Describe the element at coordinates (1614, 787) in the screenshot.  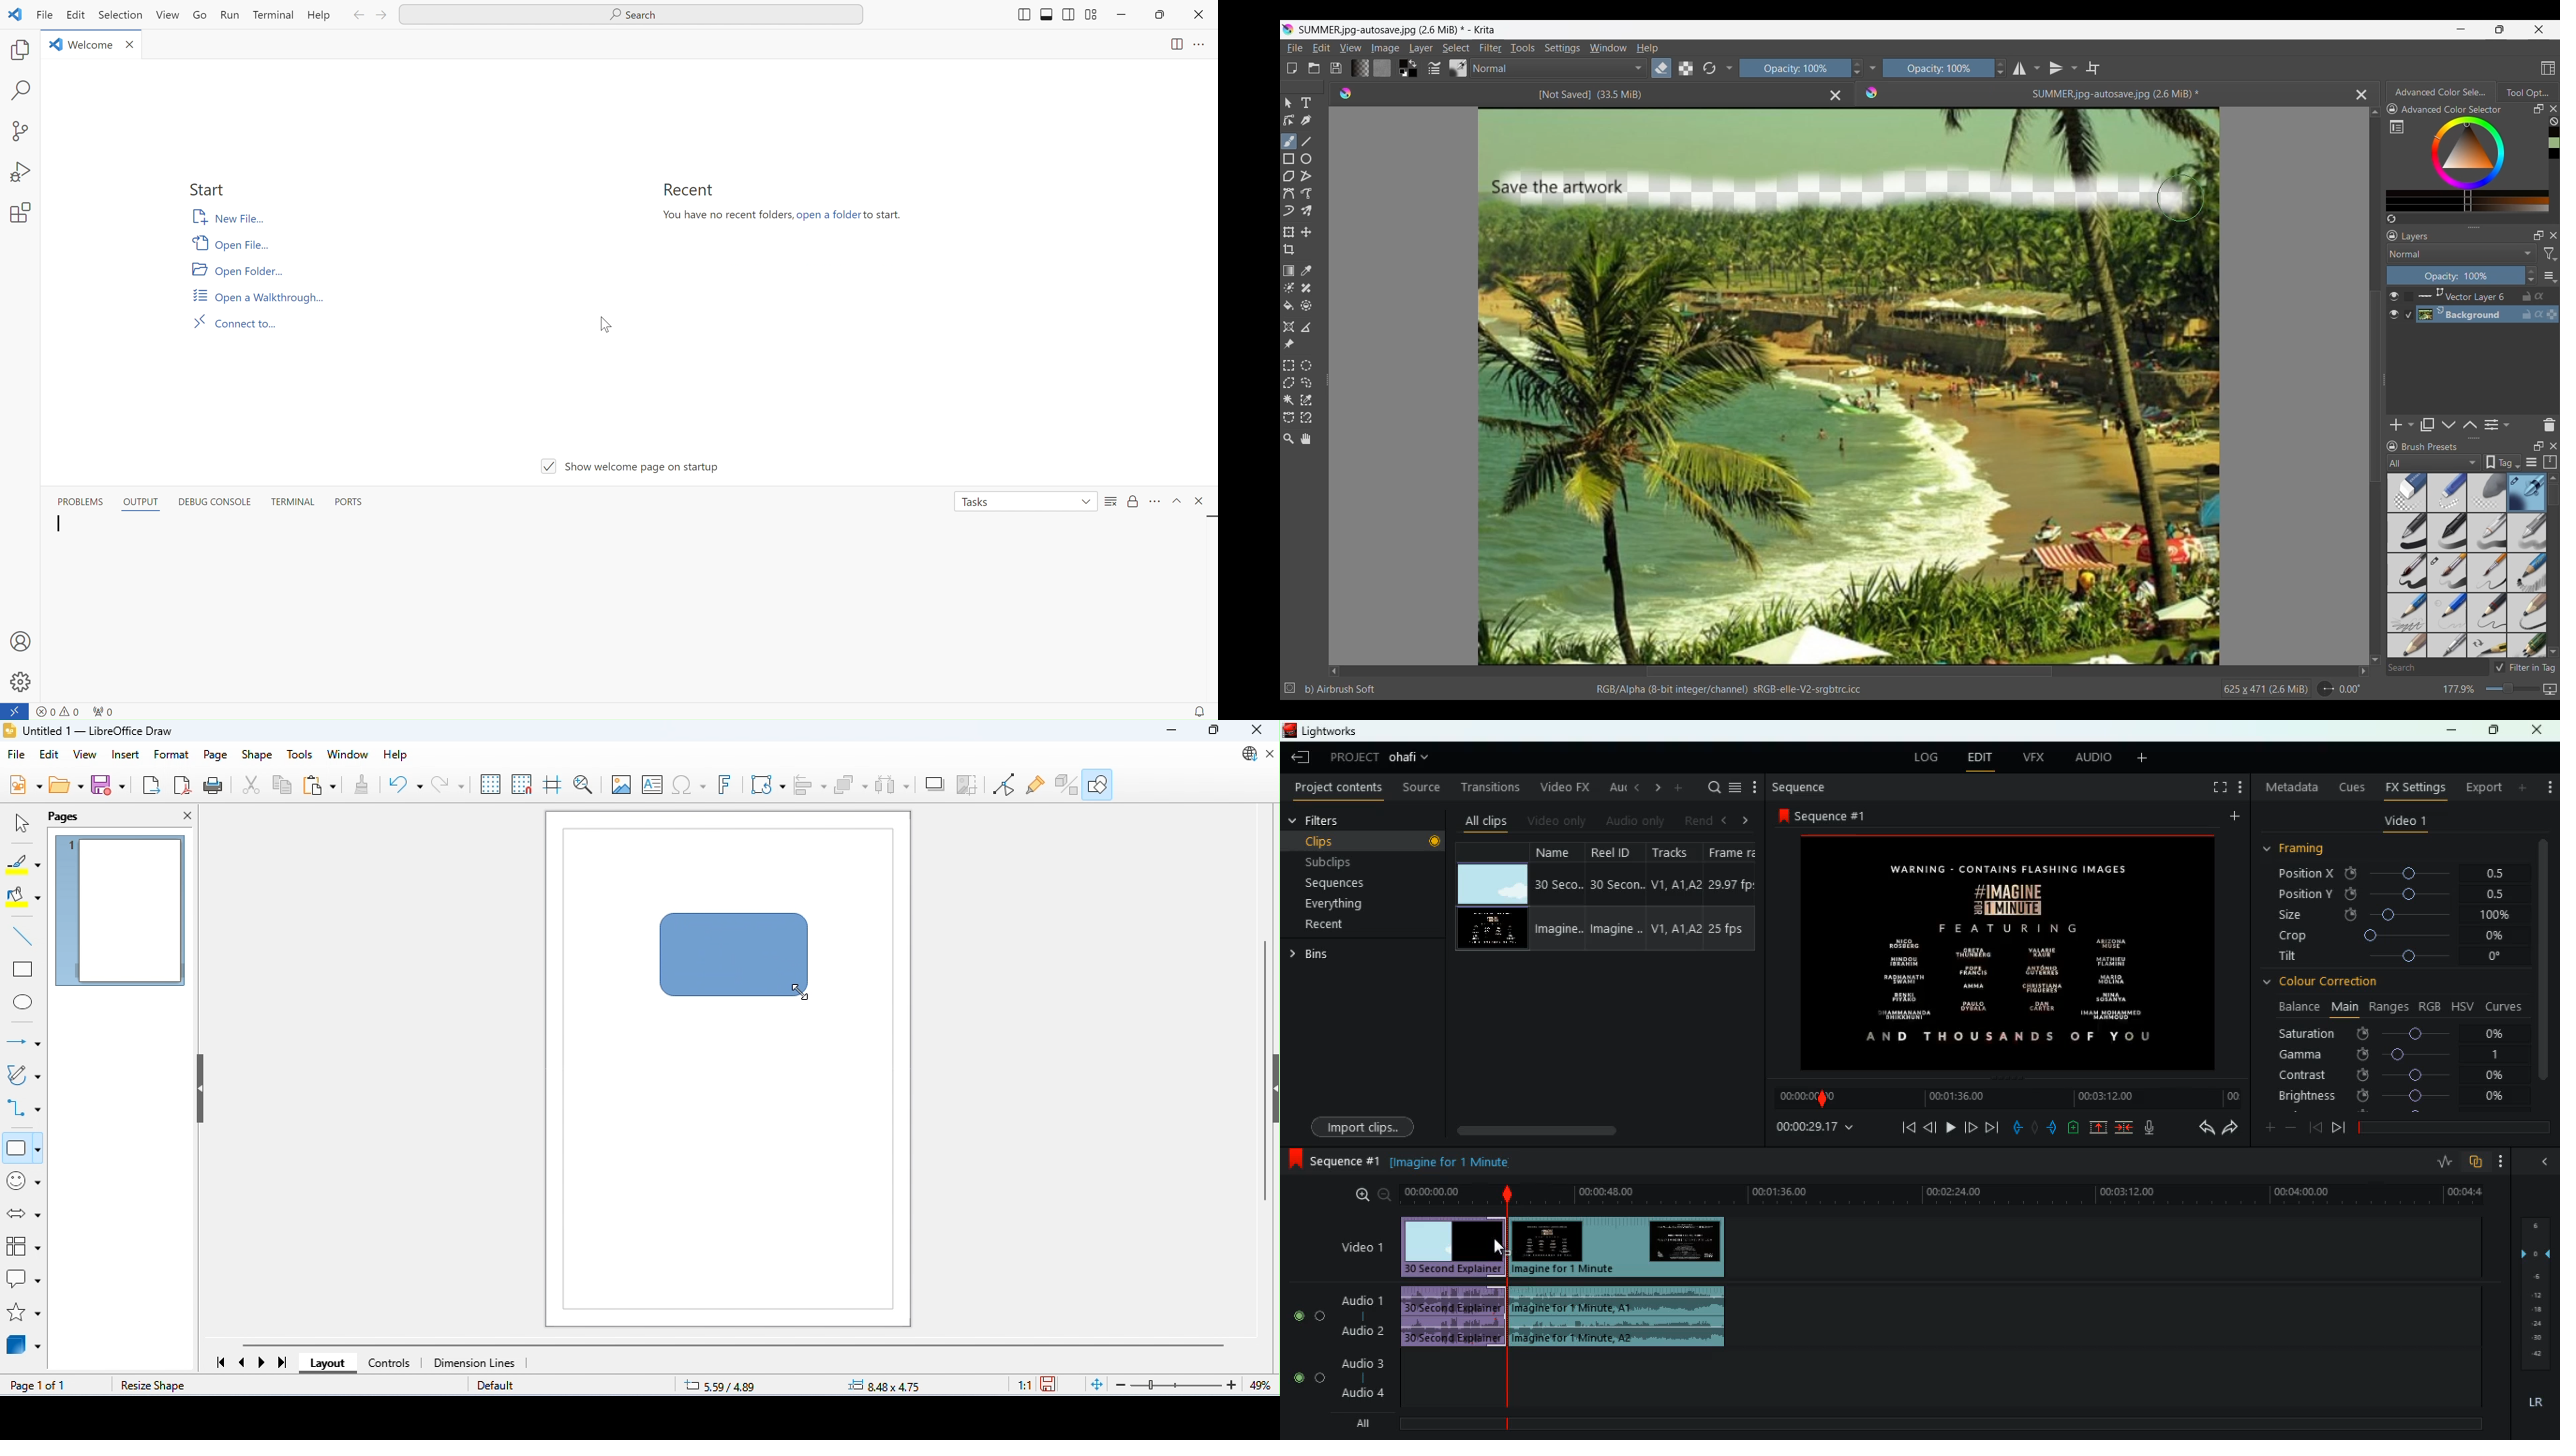
I see `au` at that location.